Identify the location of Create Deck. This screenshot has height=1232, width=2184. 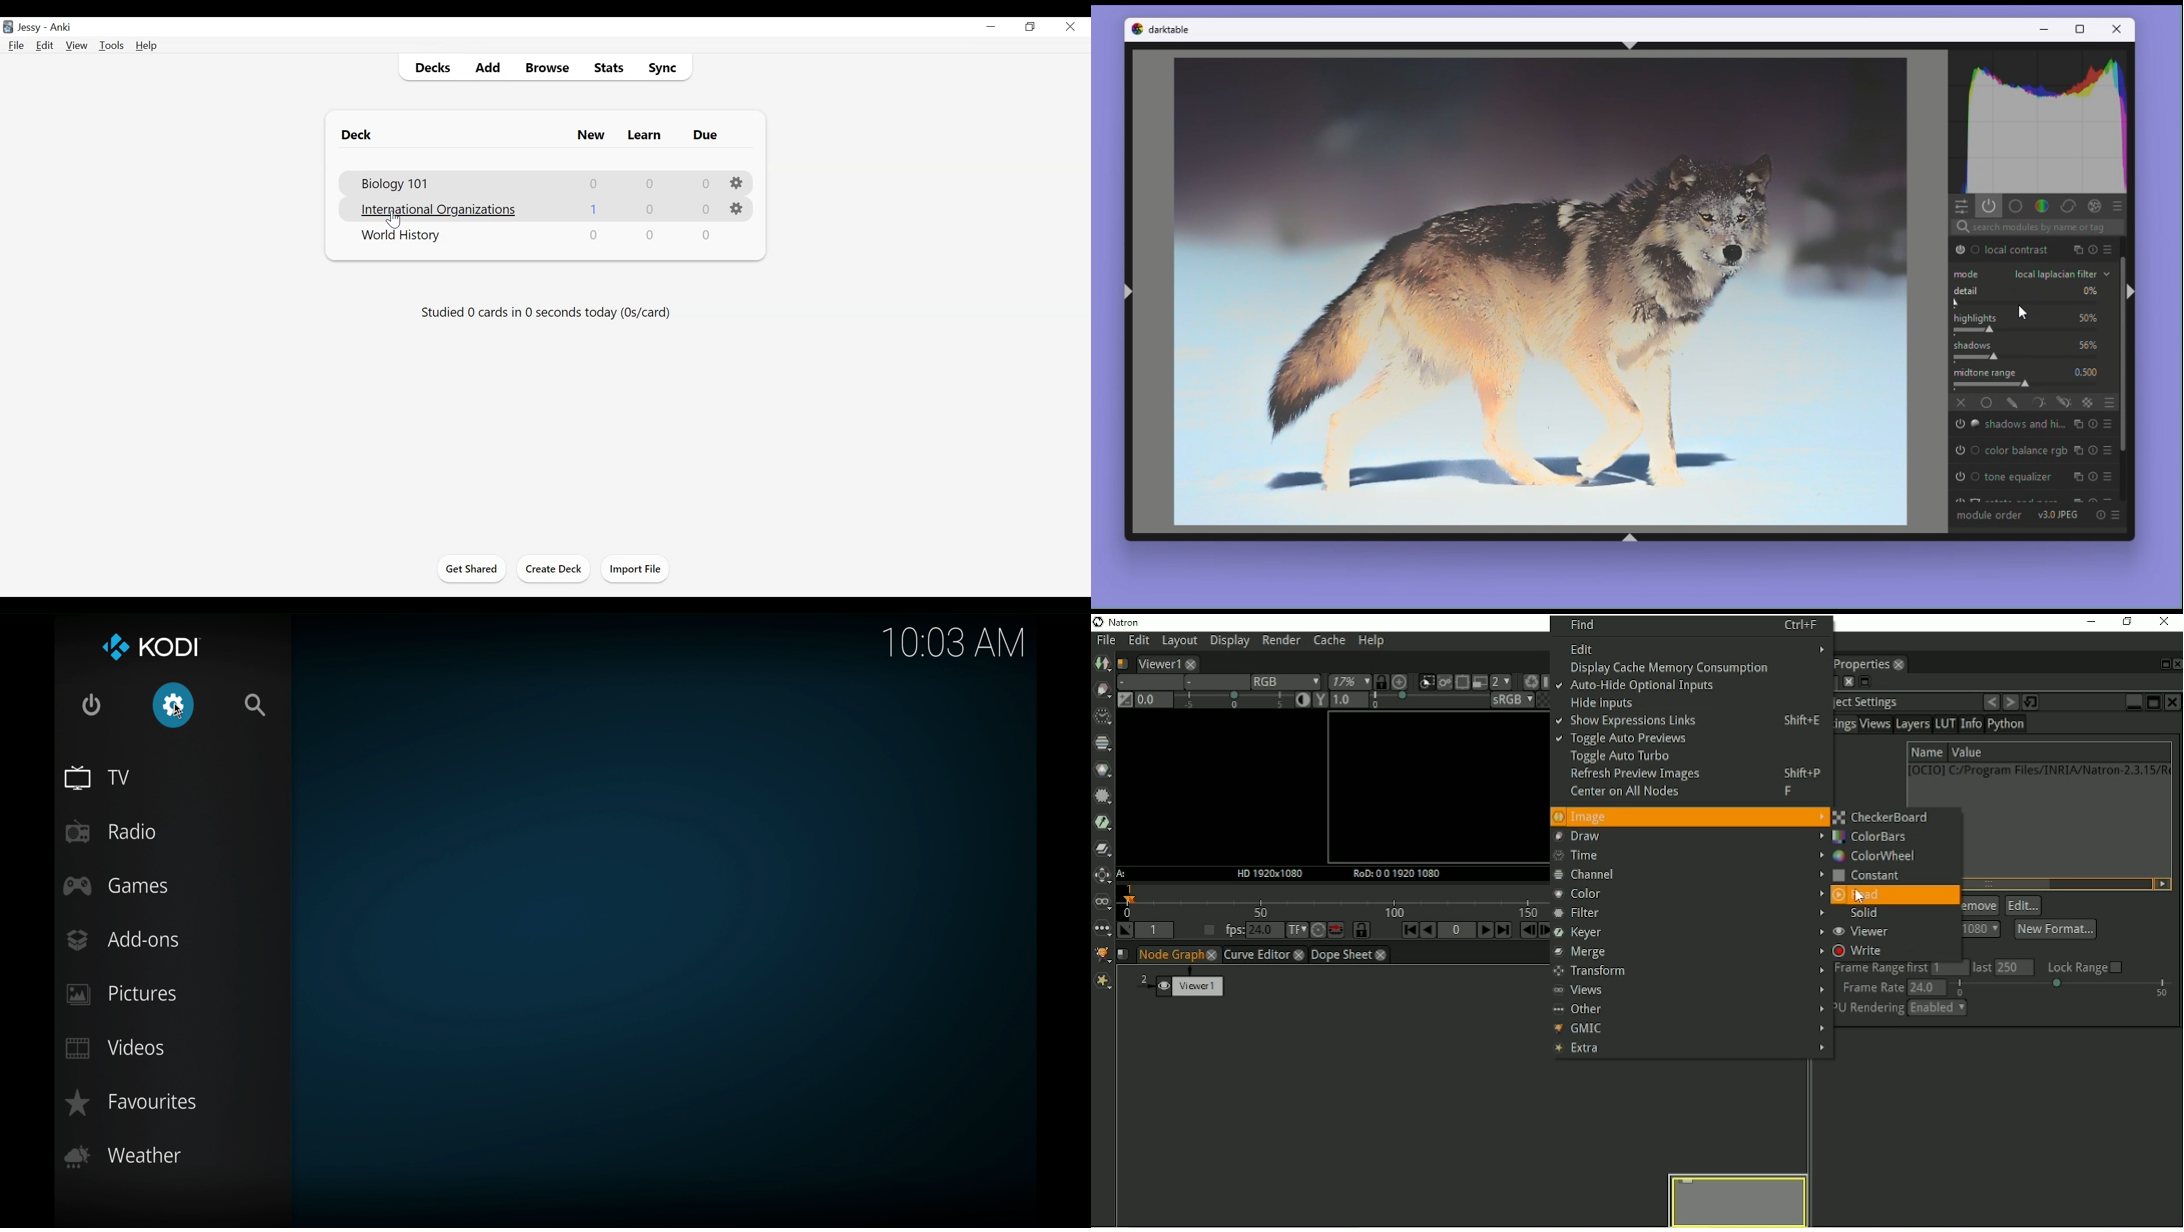
(551, 569).